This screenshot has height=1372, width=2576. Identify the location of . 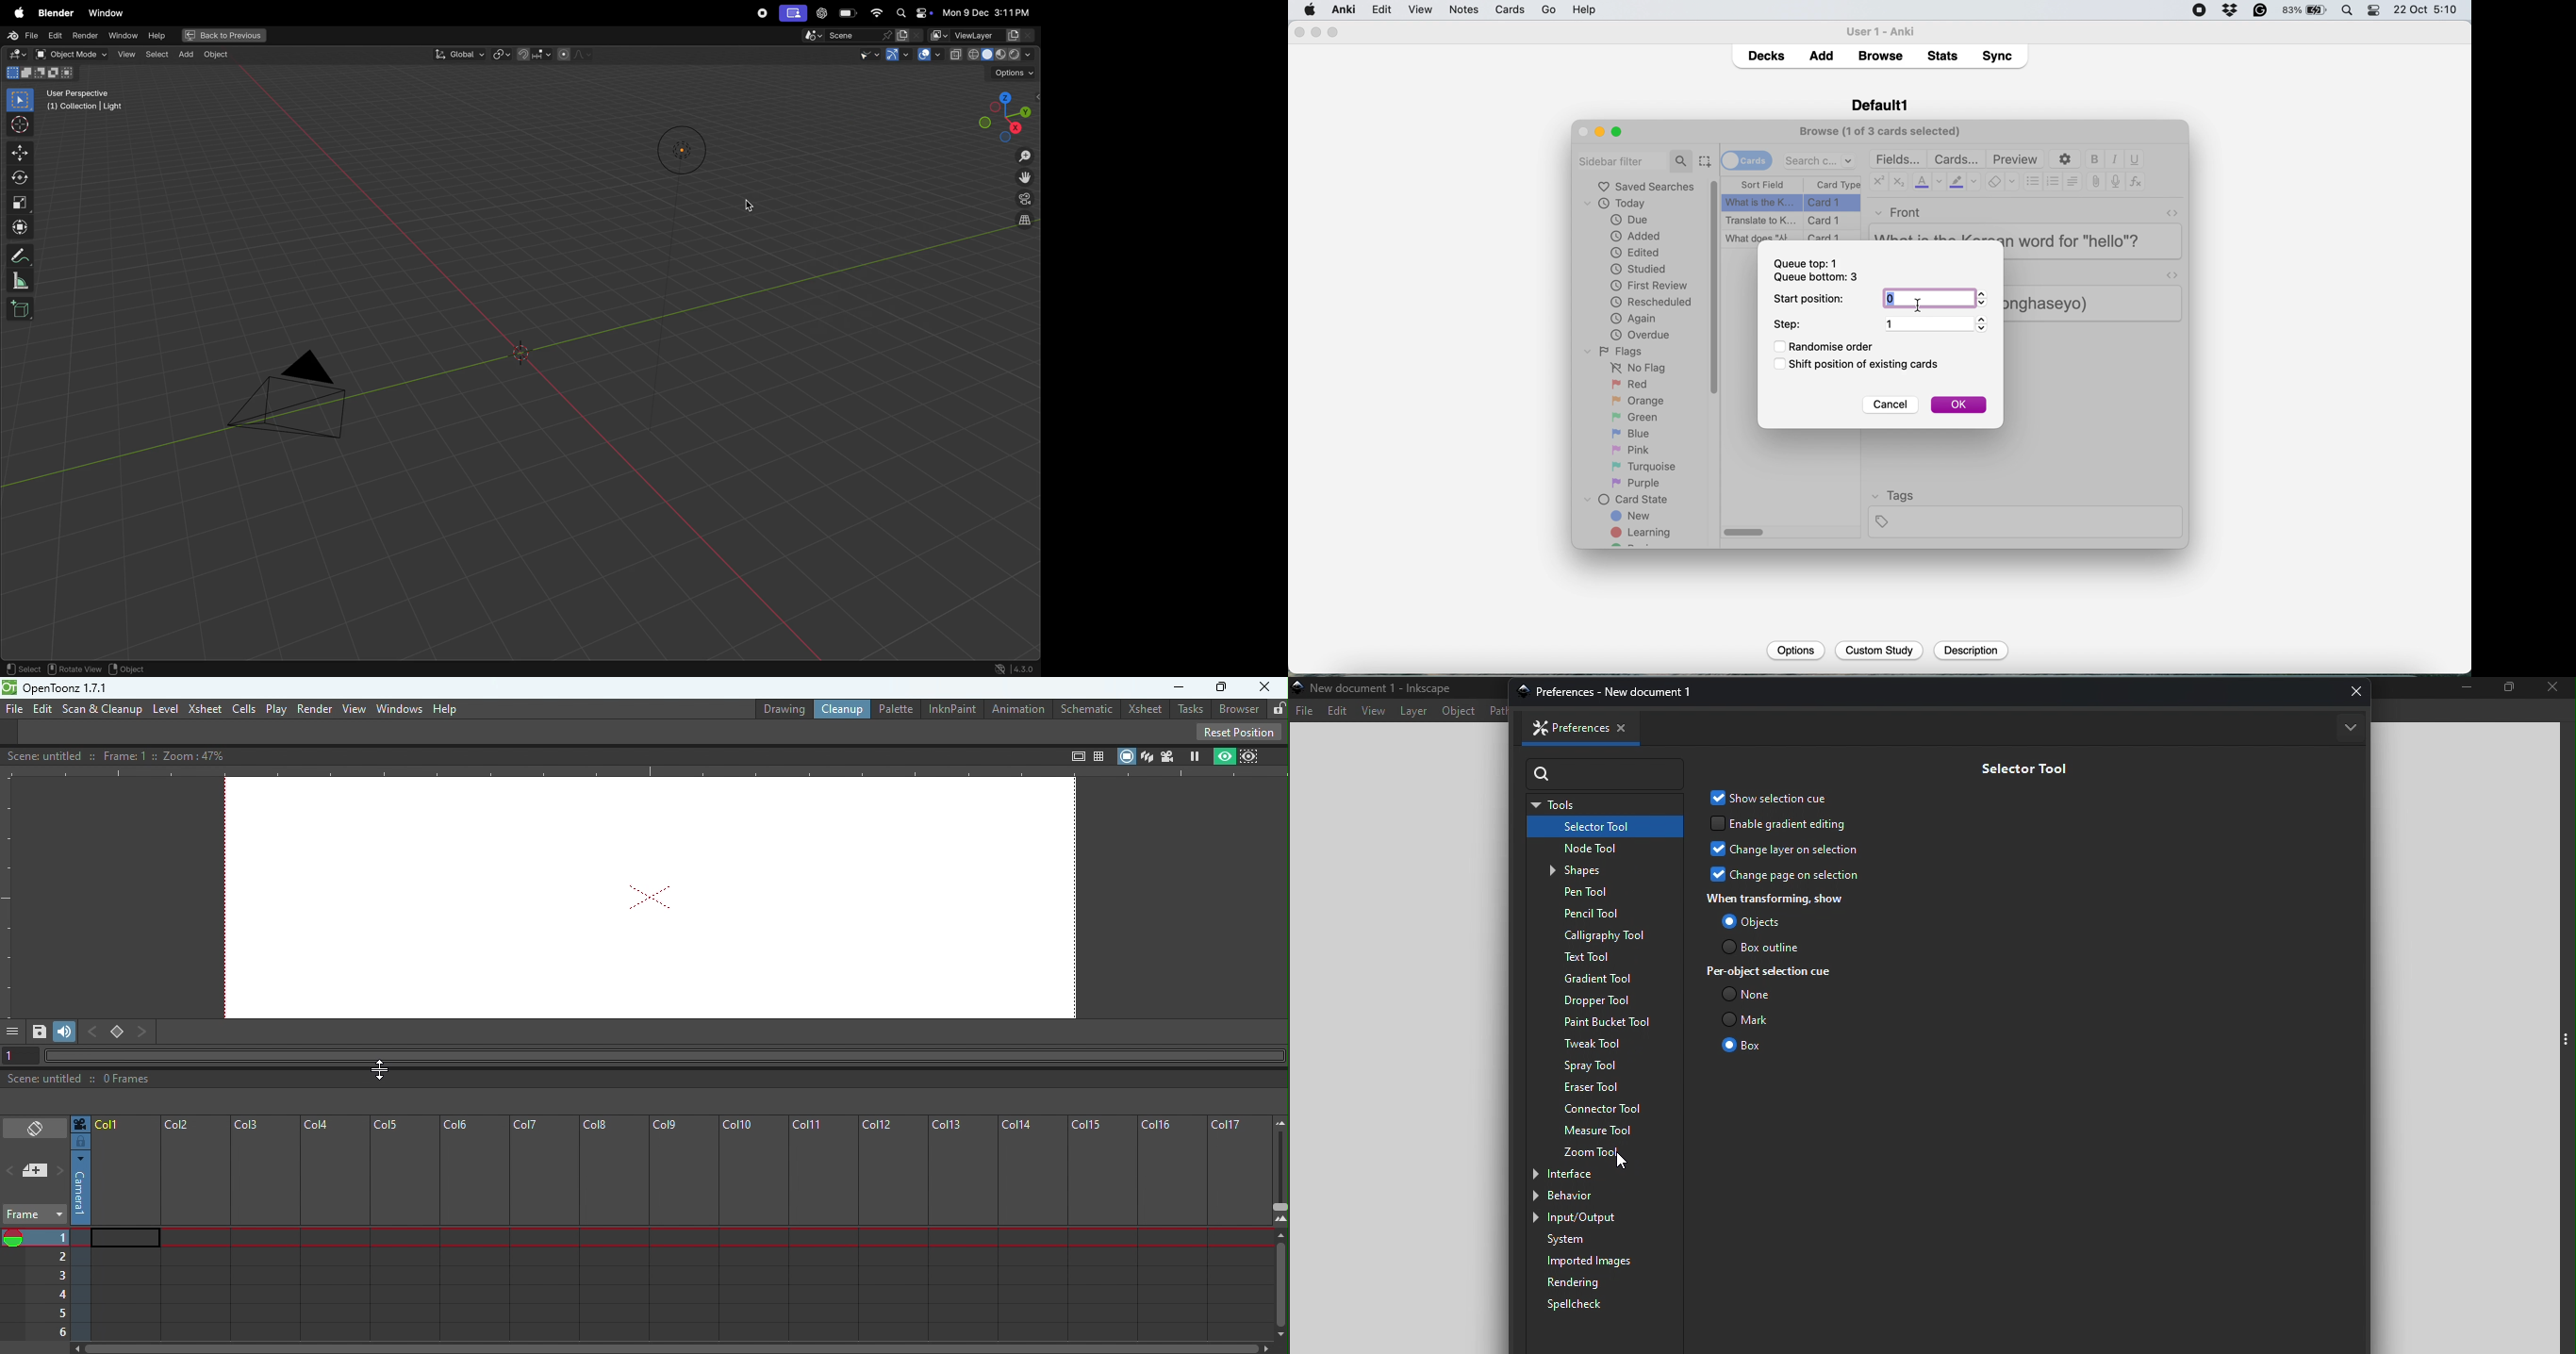
(69, 56).